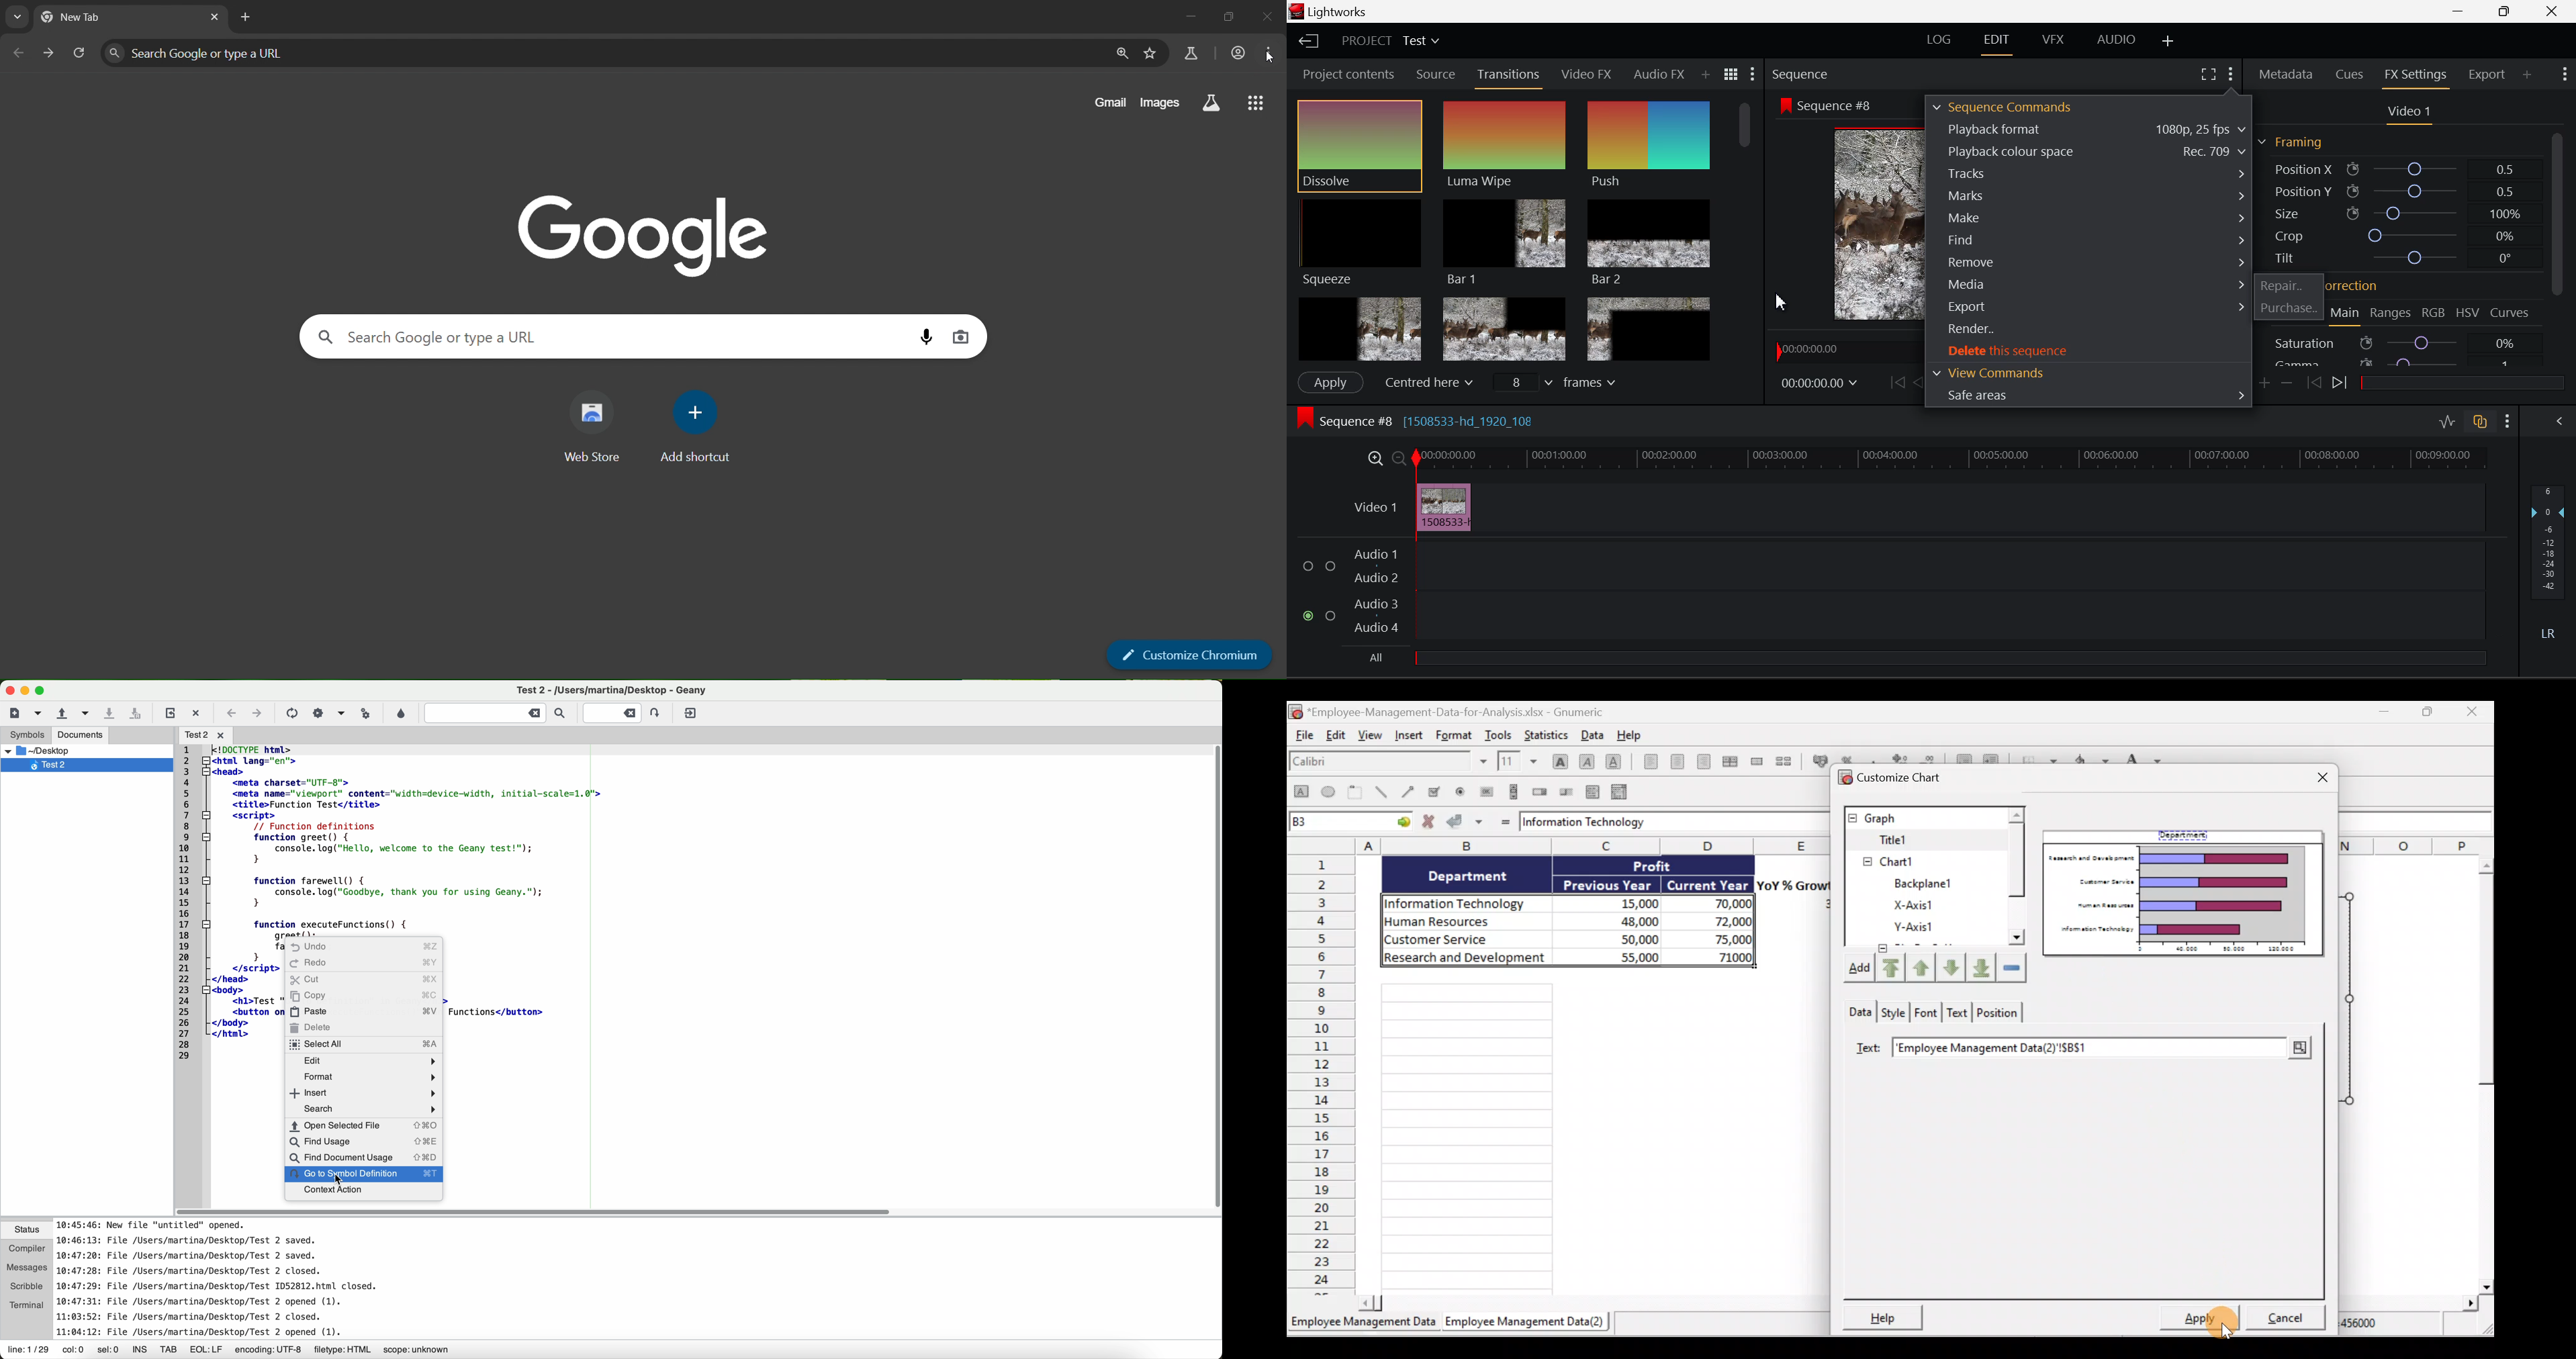 This screenshot has height=1372, width=2576. I want to click on LOG Layout, so click(1942, 40).